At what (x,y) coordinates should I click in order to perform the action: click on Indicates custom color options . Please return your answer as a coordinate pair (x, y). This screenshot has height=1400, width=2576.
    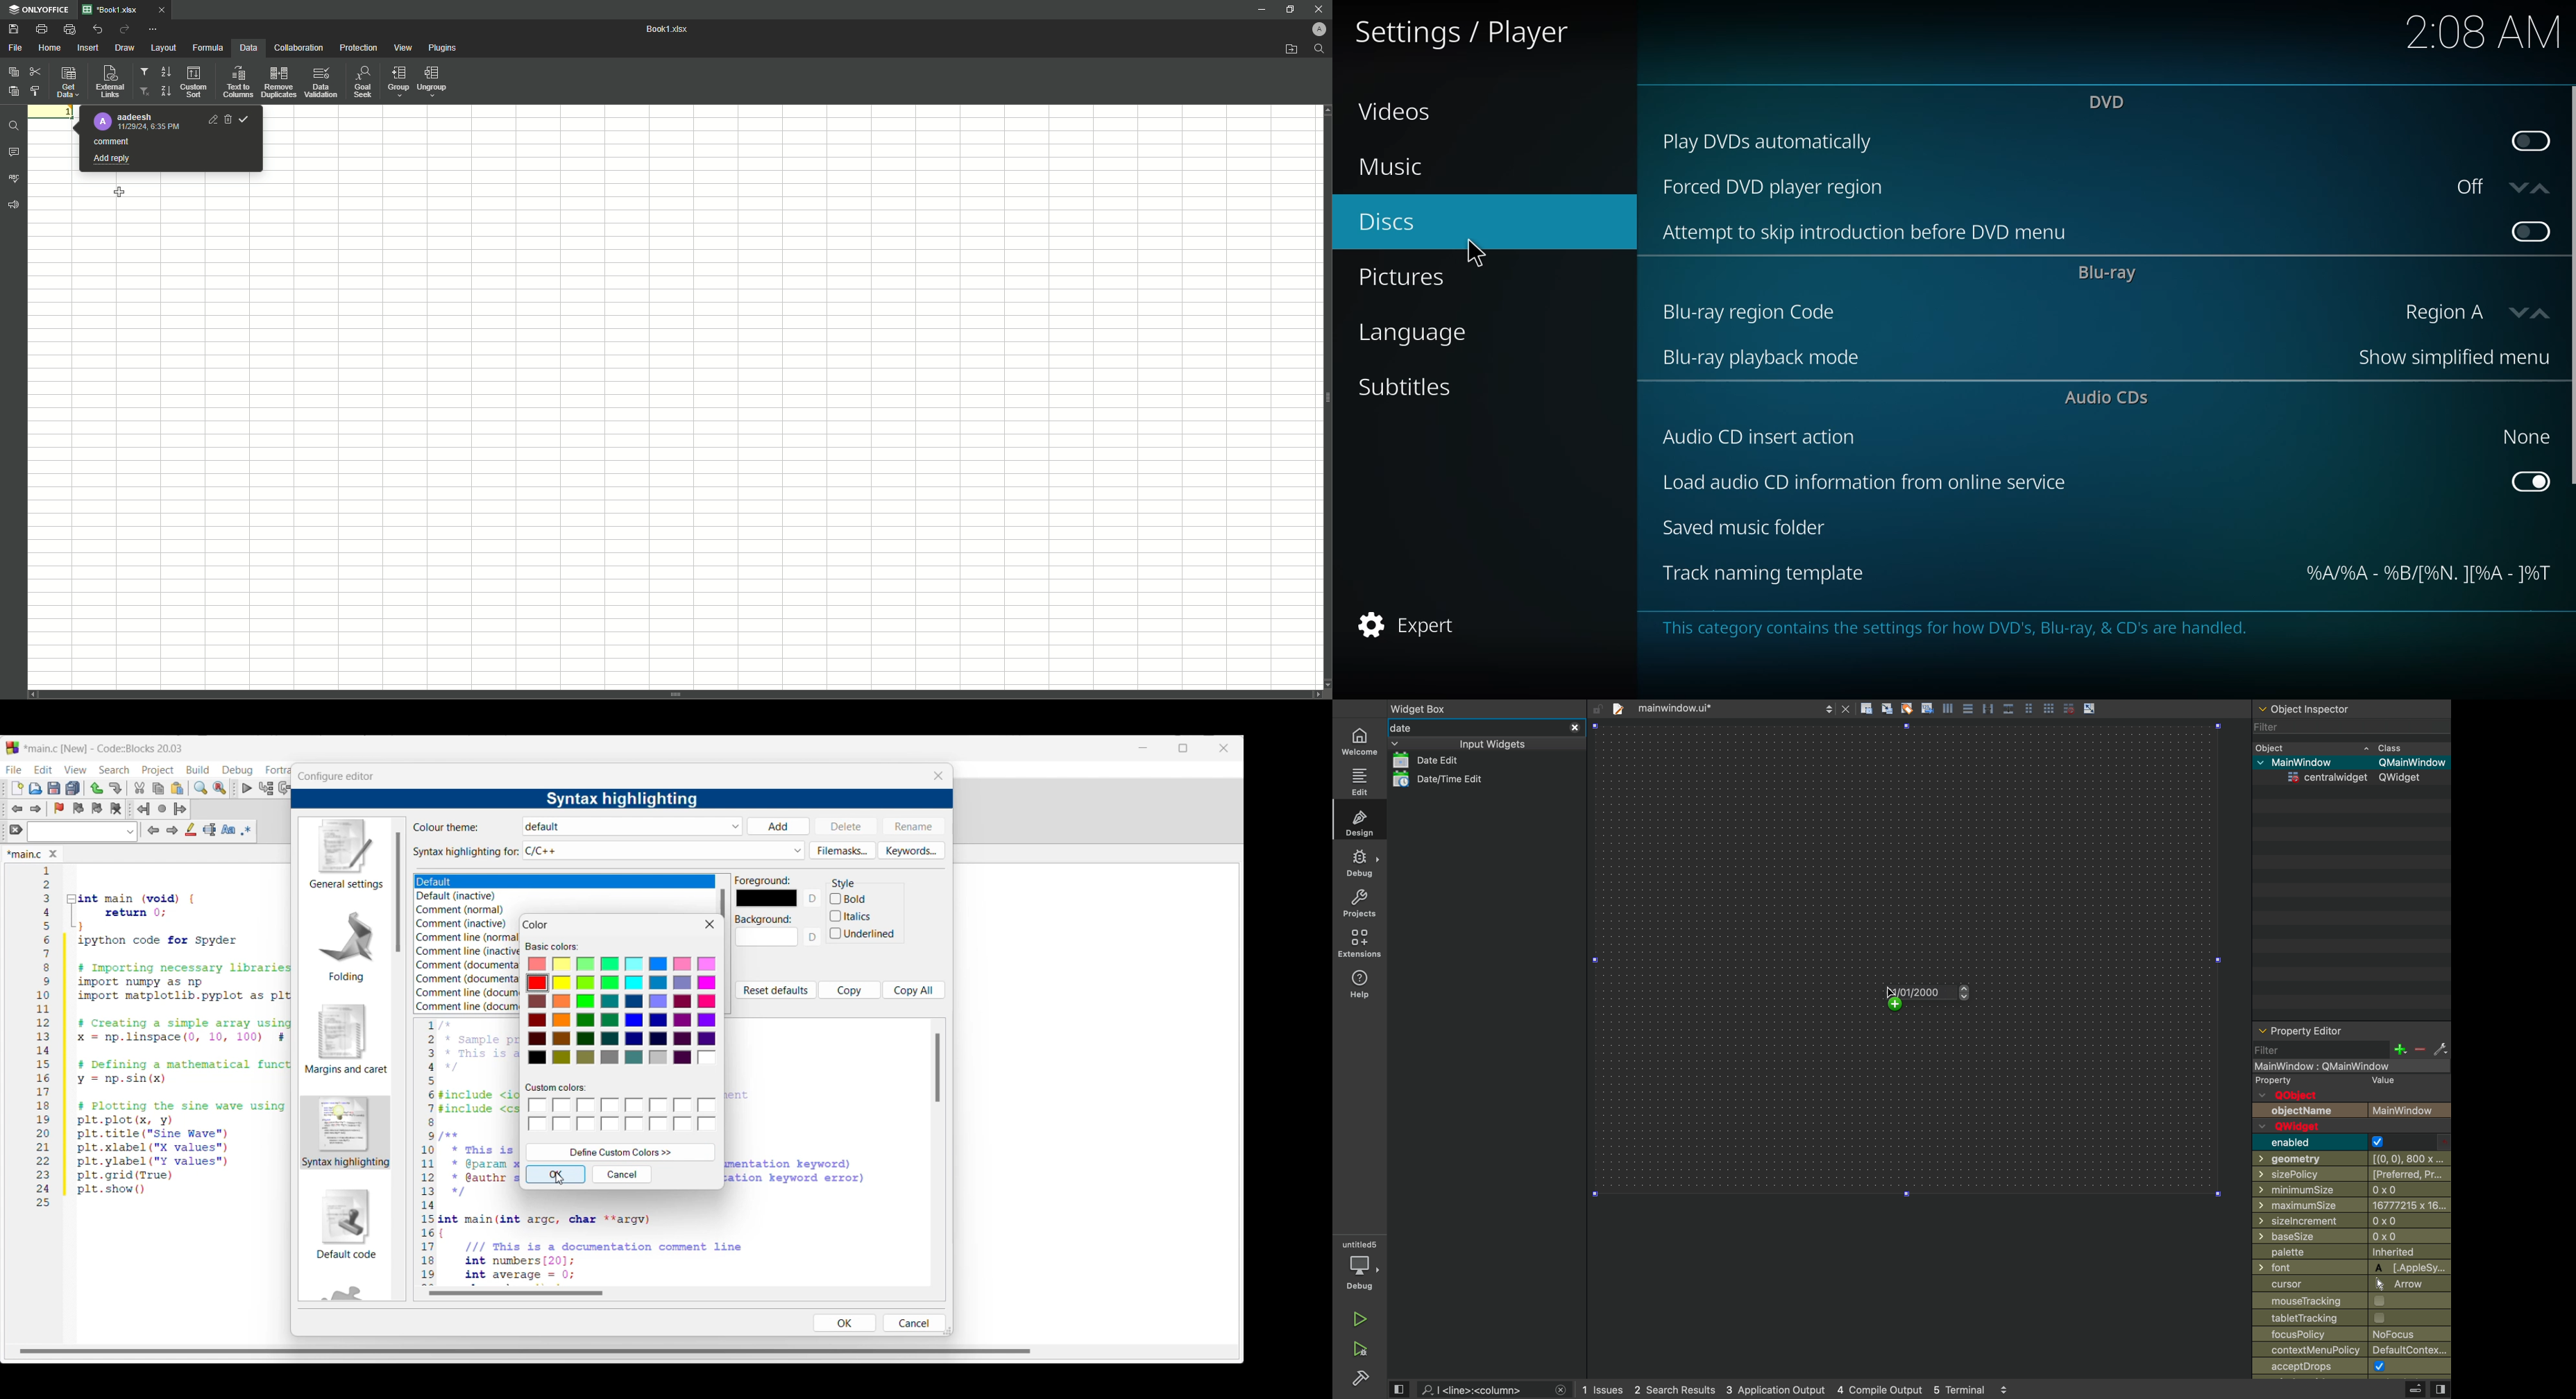
    Looking at the image, I should click on (556, 1087).